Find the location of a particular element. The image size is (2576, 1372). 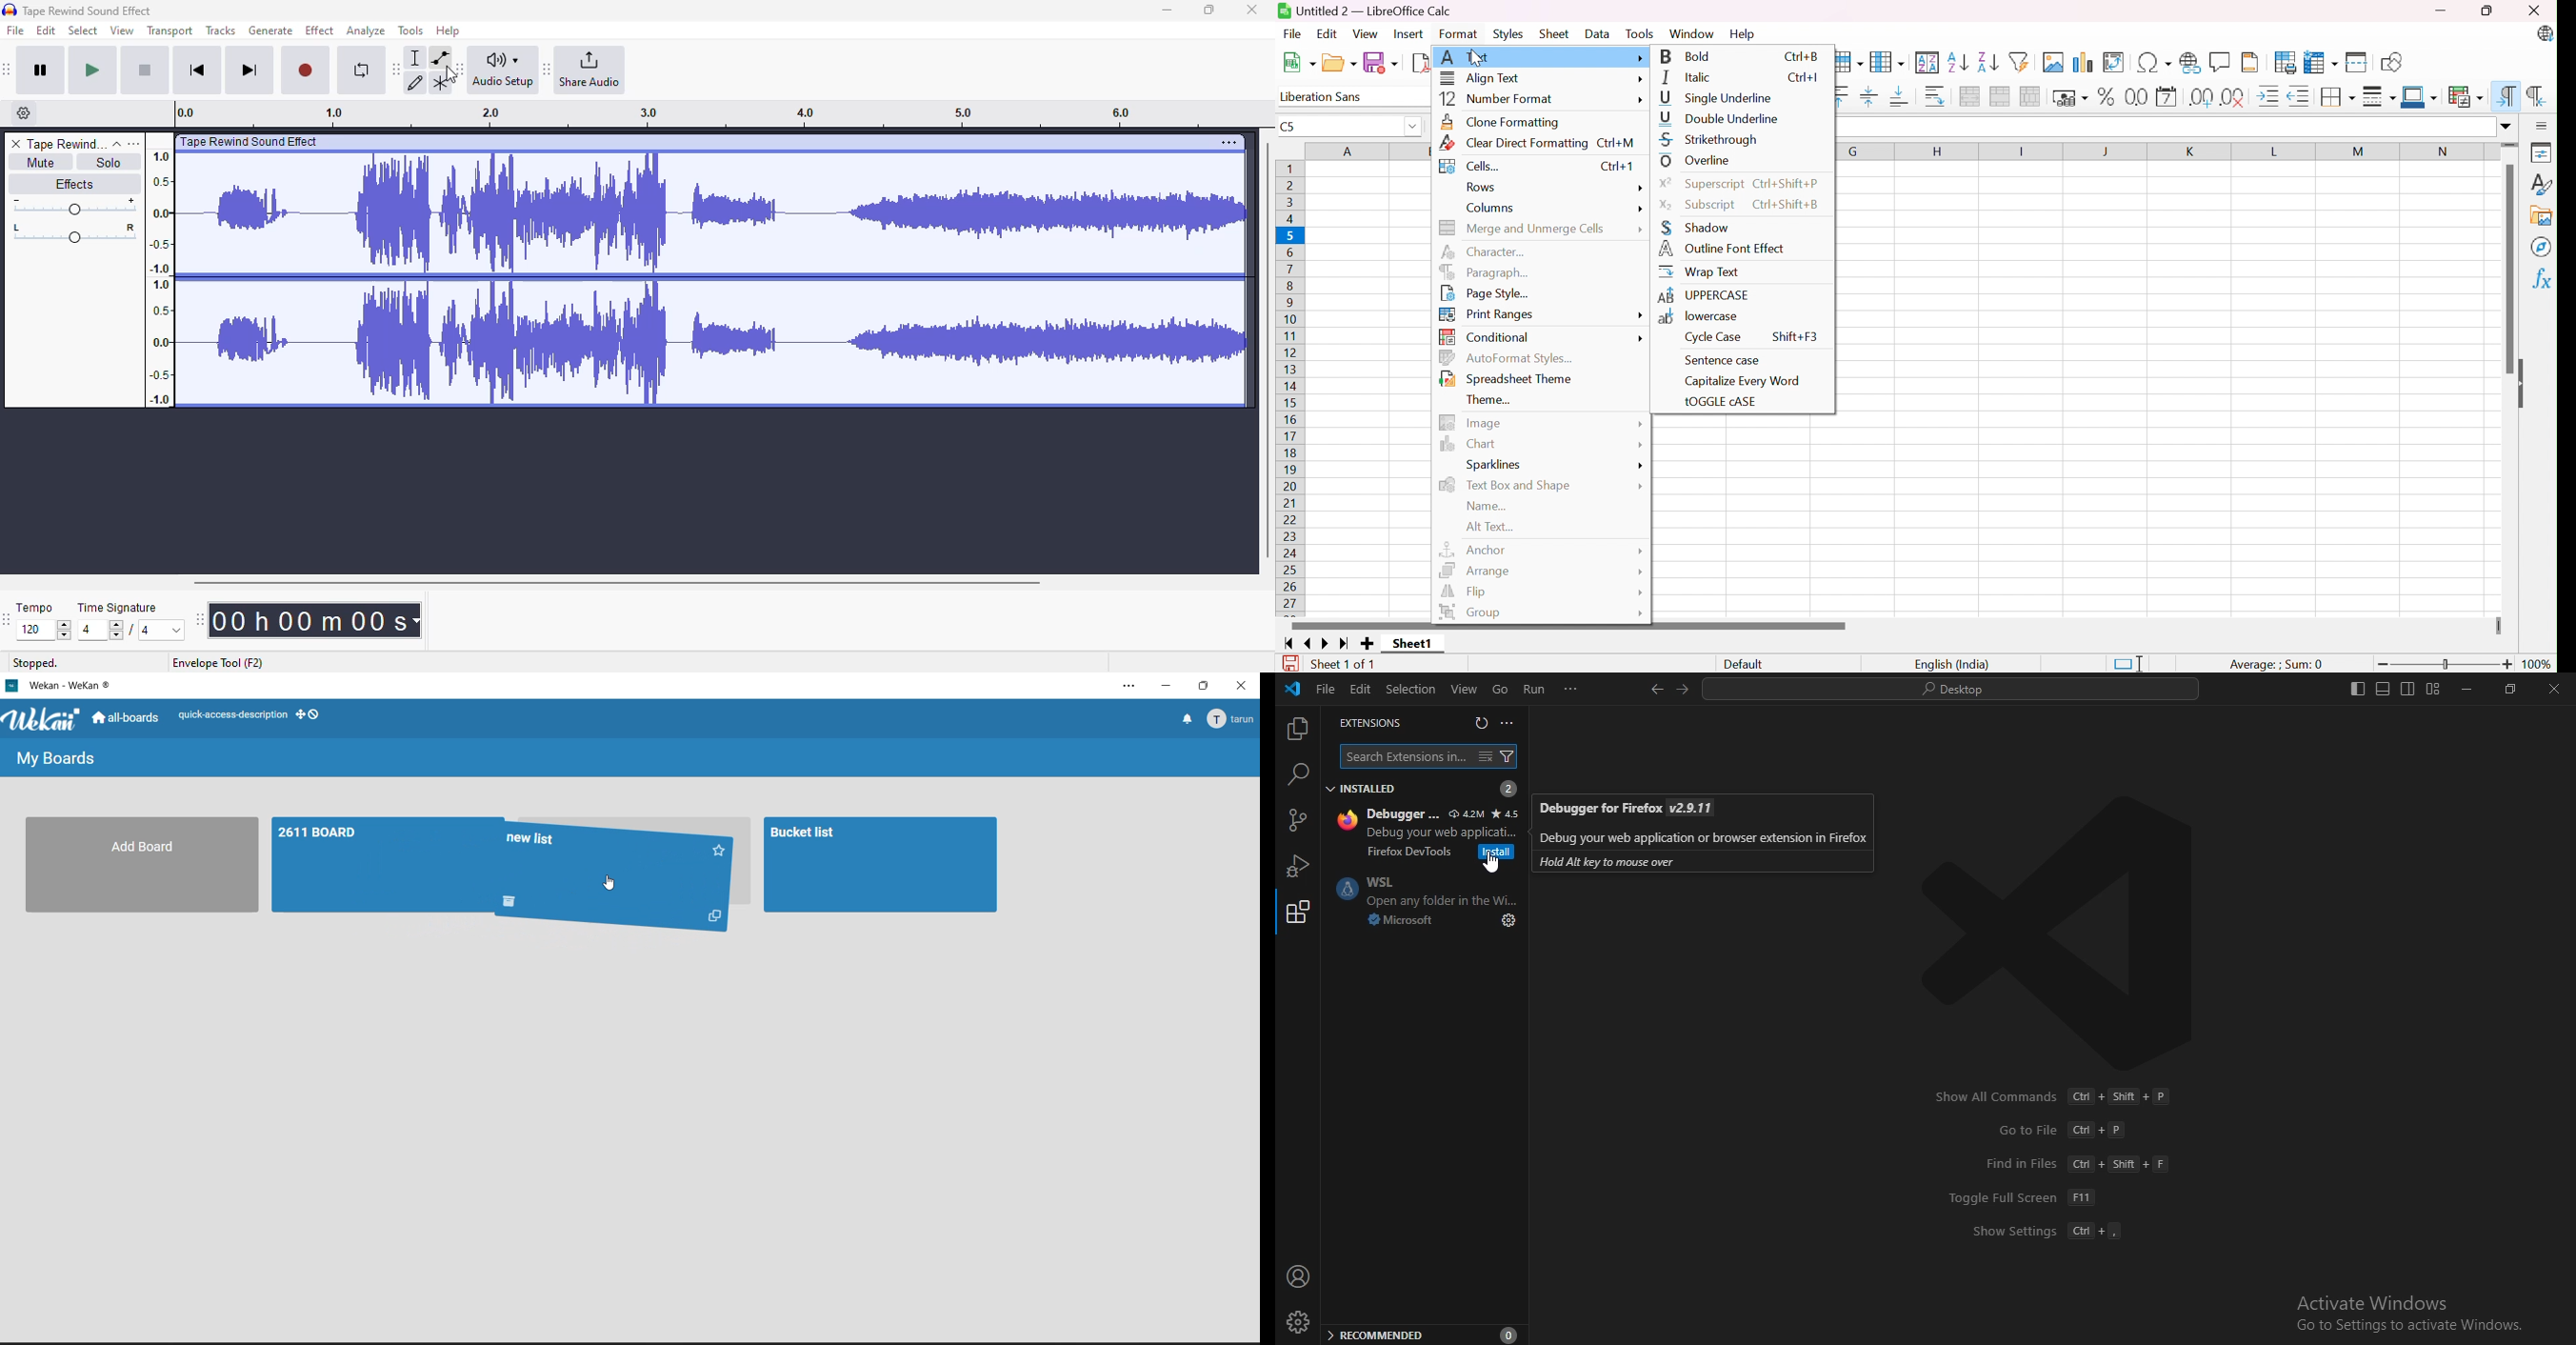

More is located at coordinates (1641, 422).